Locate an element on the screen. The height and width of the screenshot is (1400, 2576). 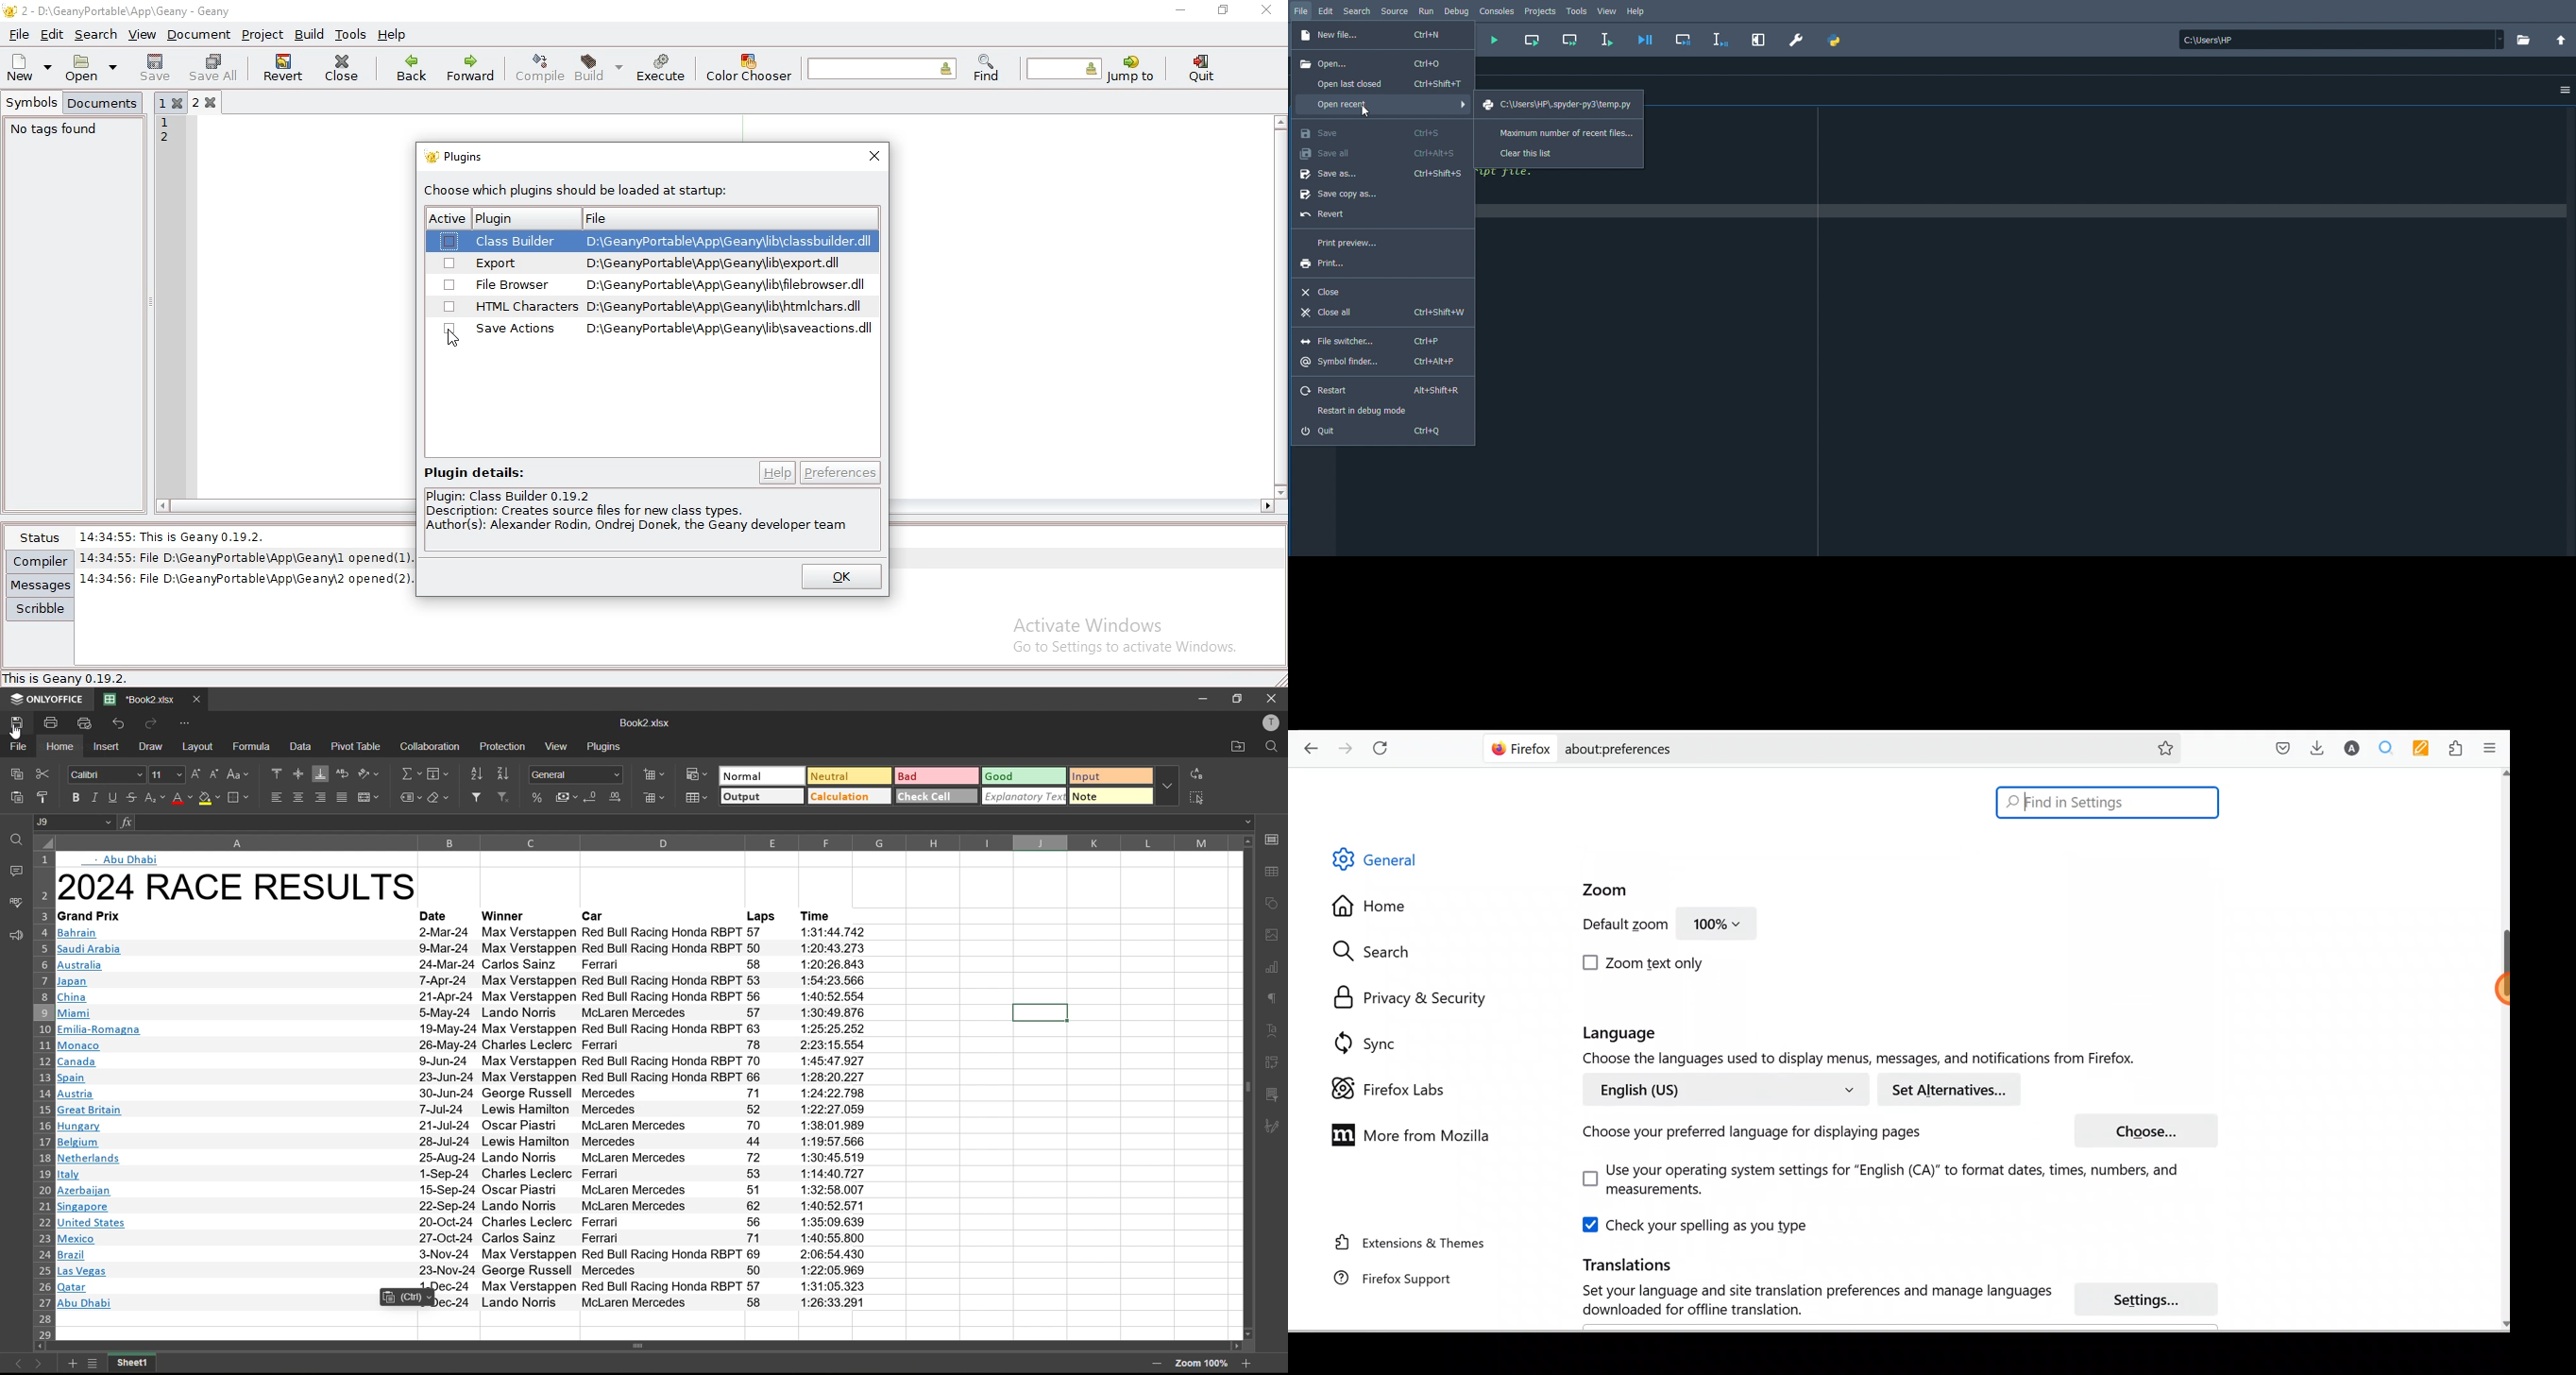
shapes is located at coordinates (1273, 906).